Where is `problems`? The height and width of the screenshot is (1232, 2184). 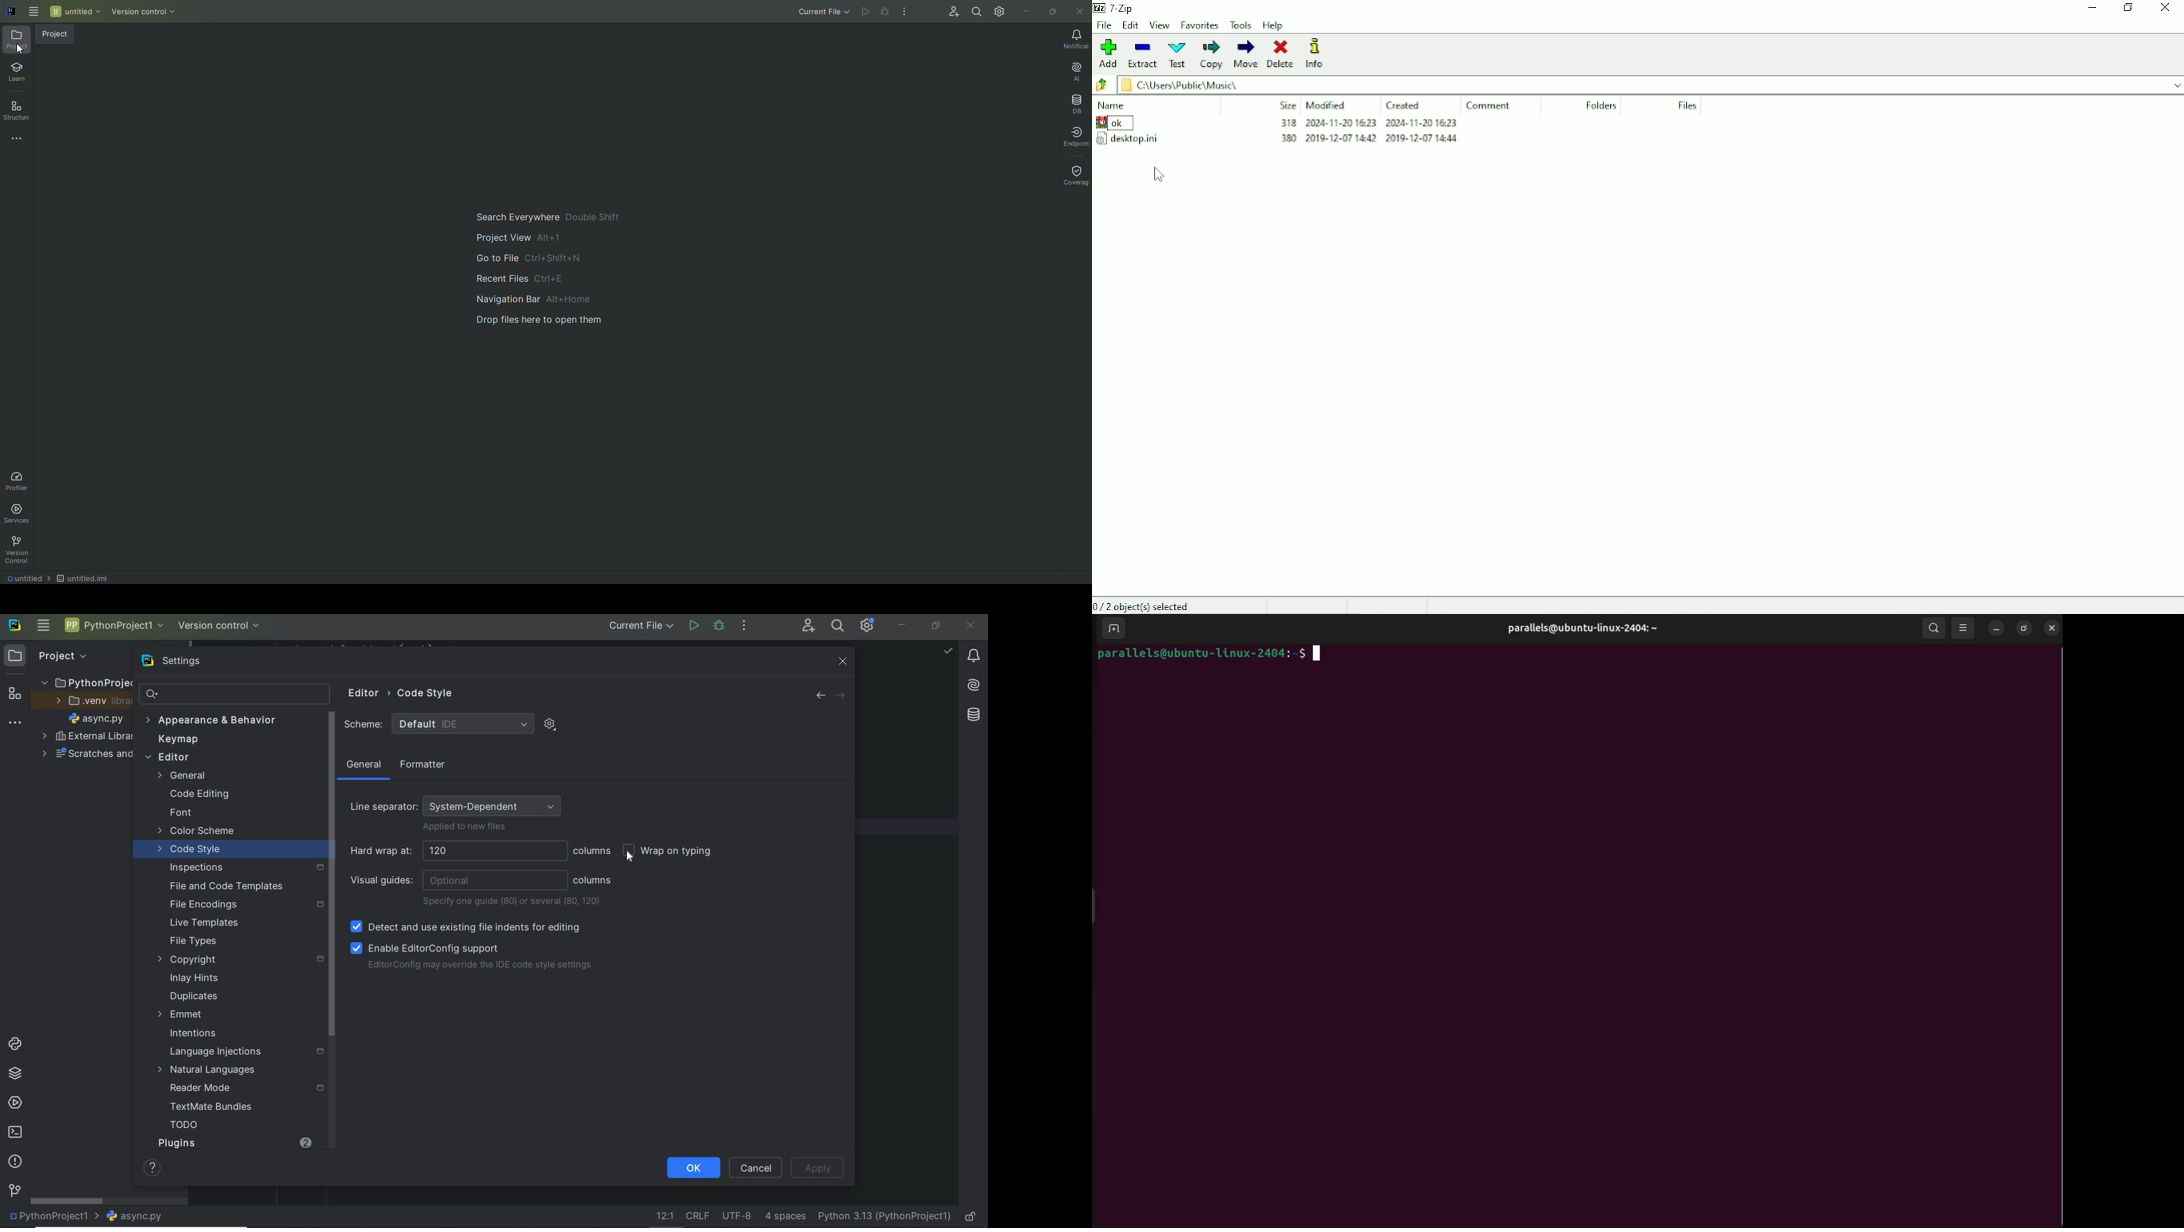
problems is located at coordinates (15, 1162).